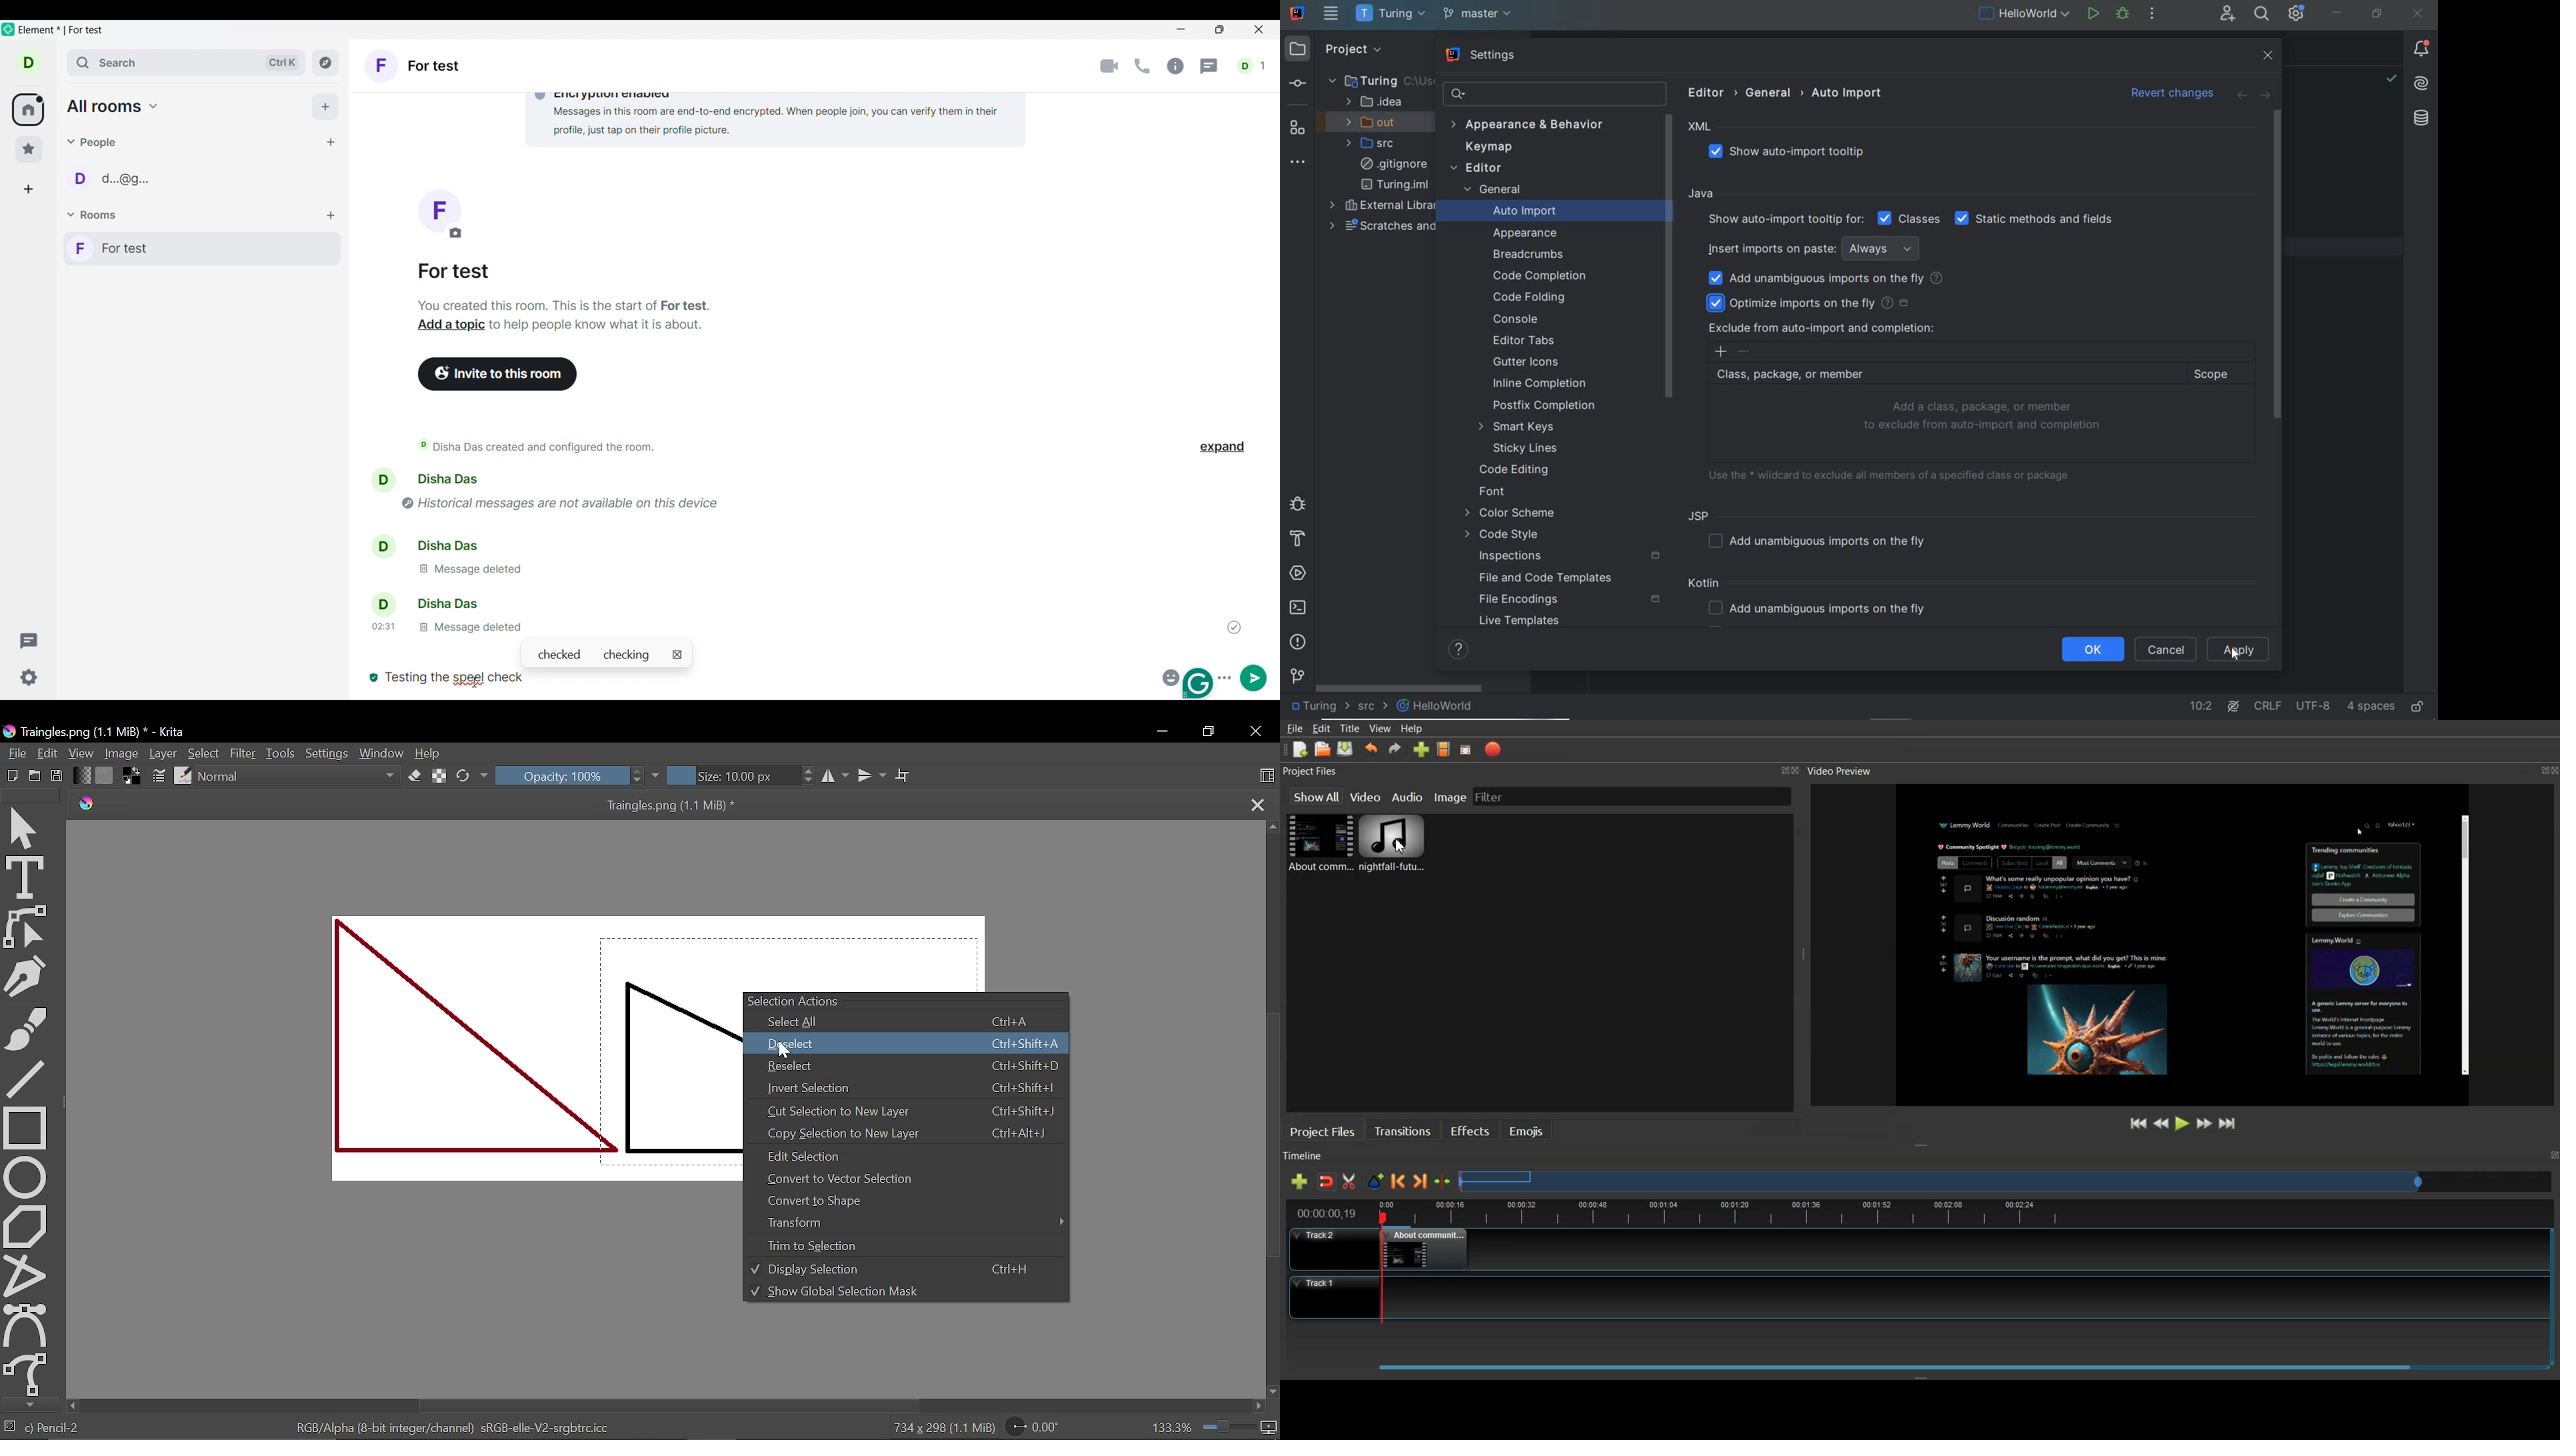 This screenshot has width=2576, height=1456. Describe the element at coordinates (26, 1324) in the screenshot. I see `Bezier curve tool` at that location.